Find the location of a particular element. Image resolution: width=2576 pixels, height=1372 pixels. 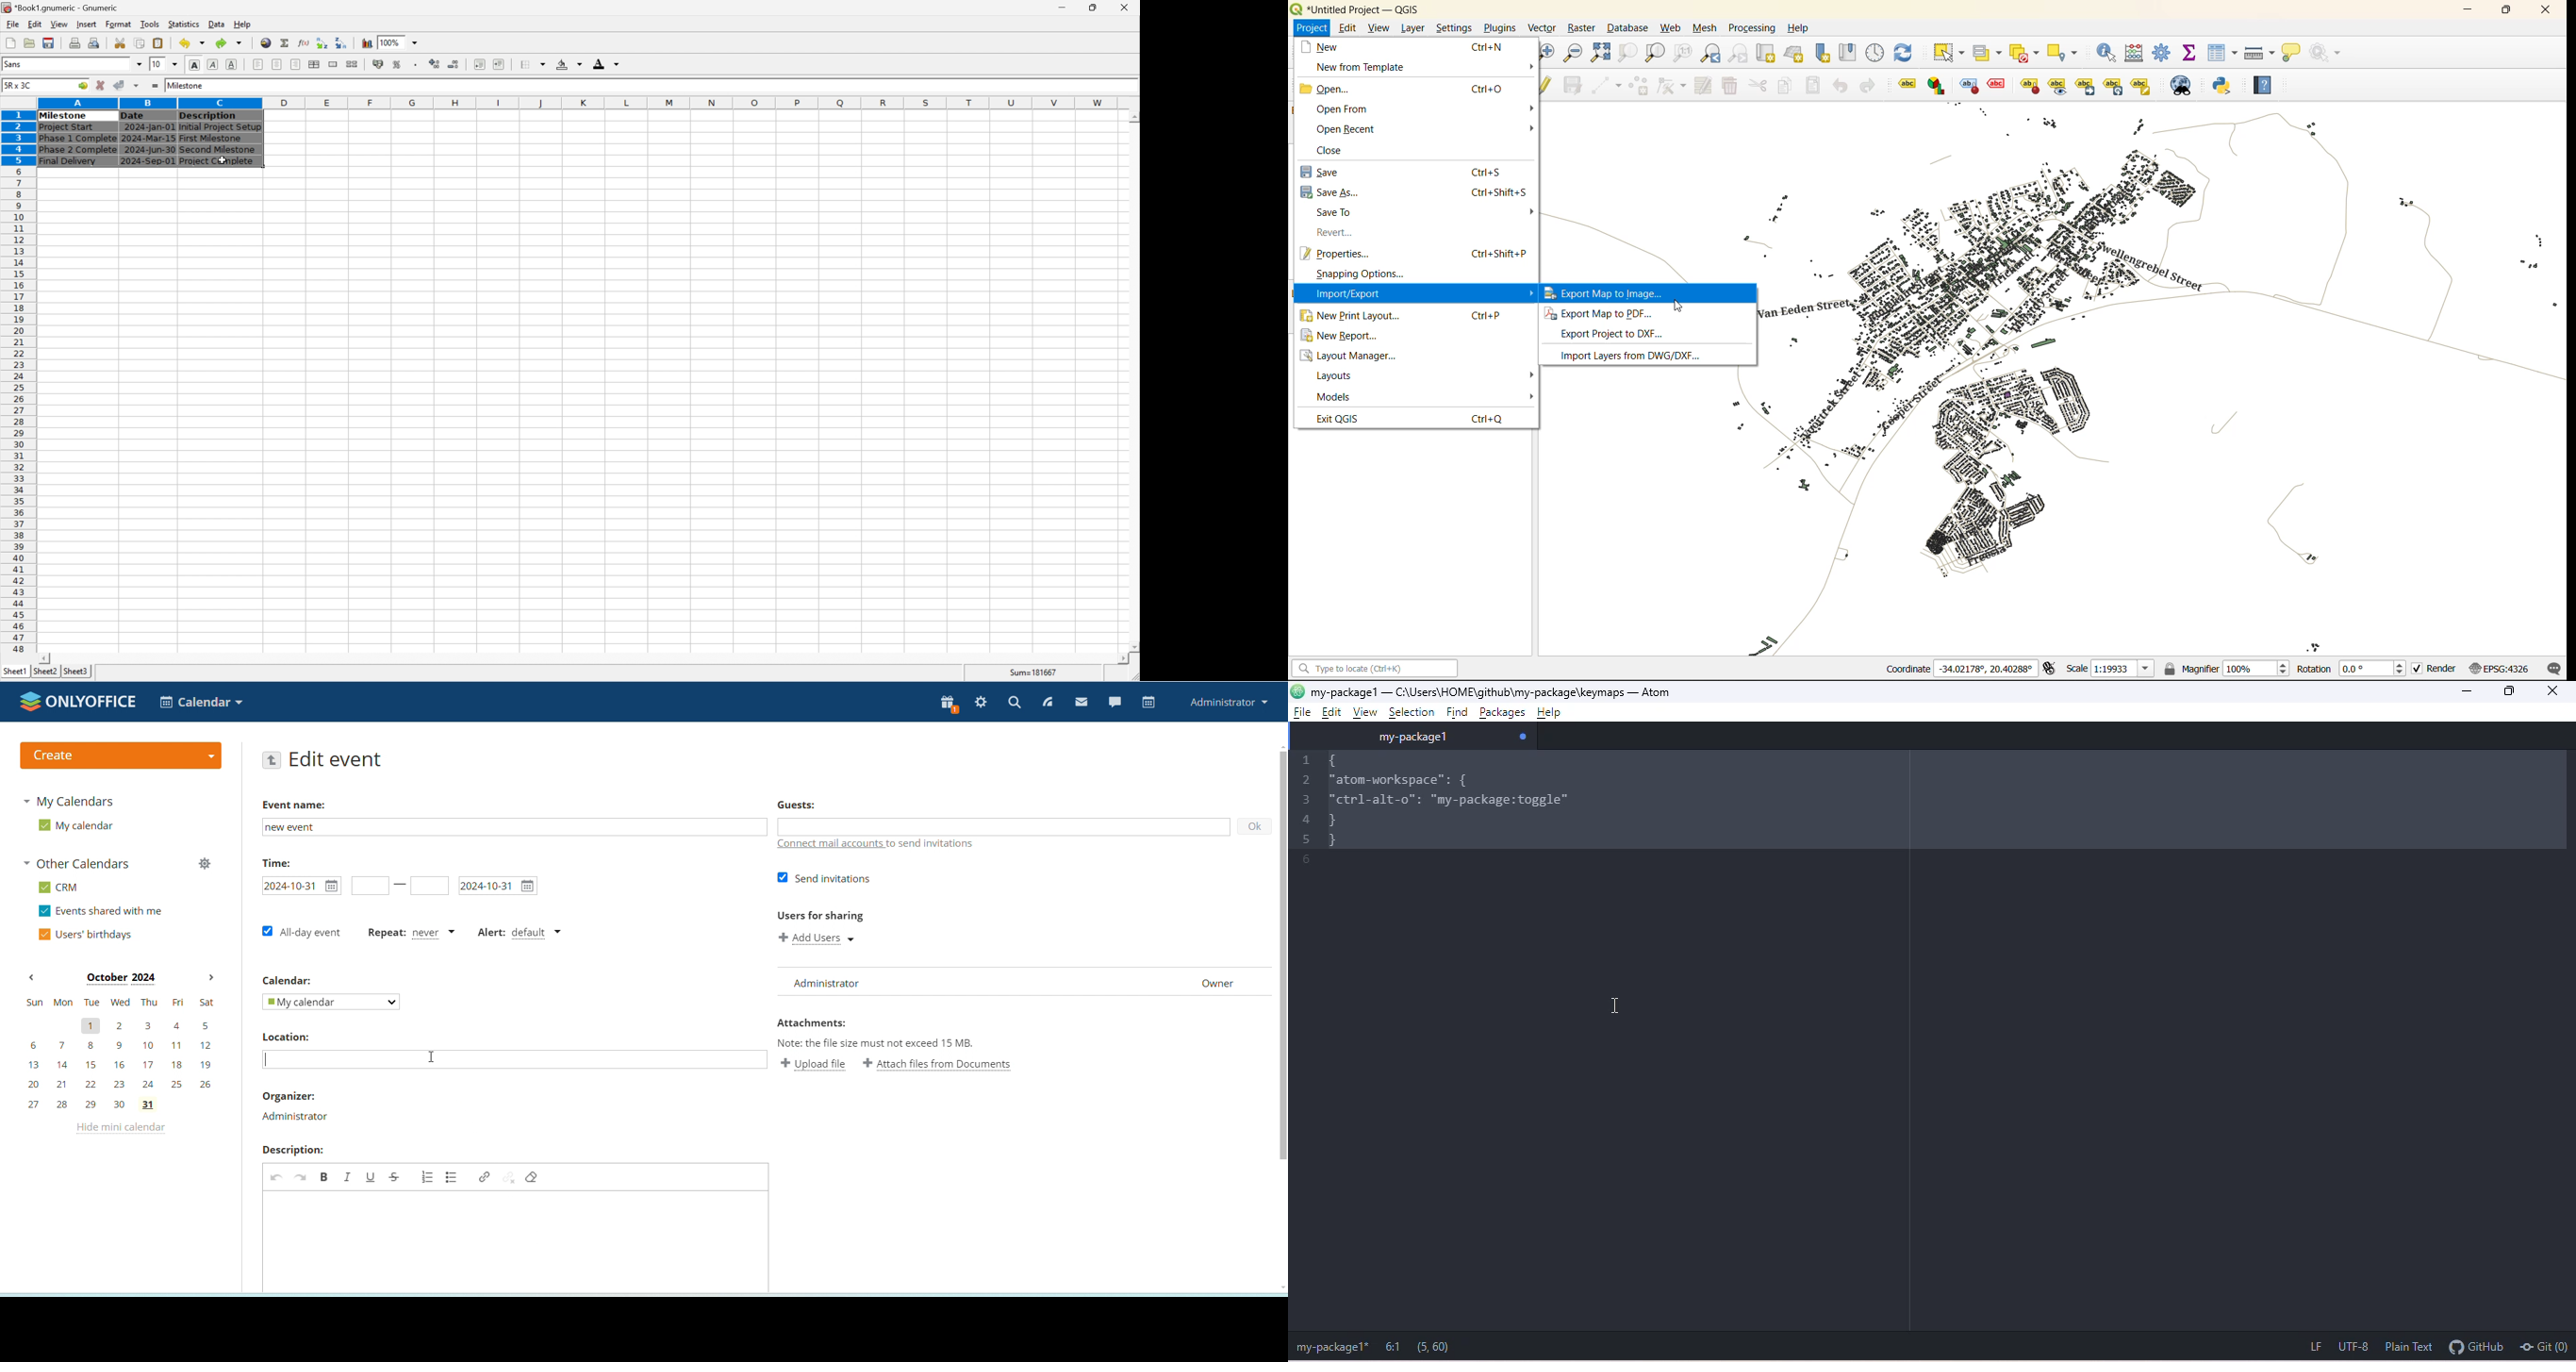

my calendars is located at coordinates (71, 800).